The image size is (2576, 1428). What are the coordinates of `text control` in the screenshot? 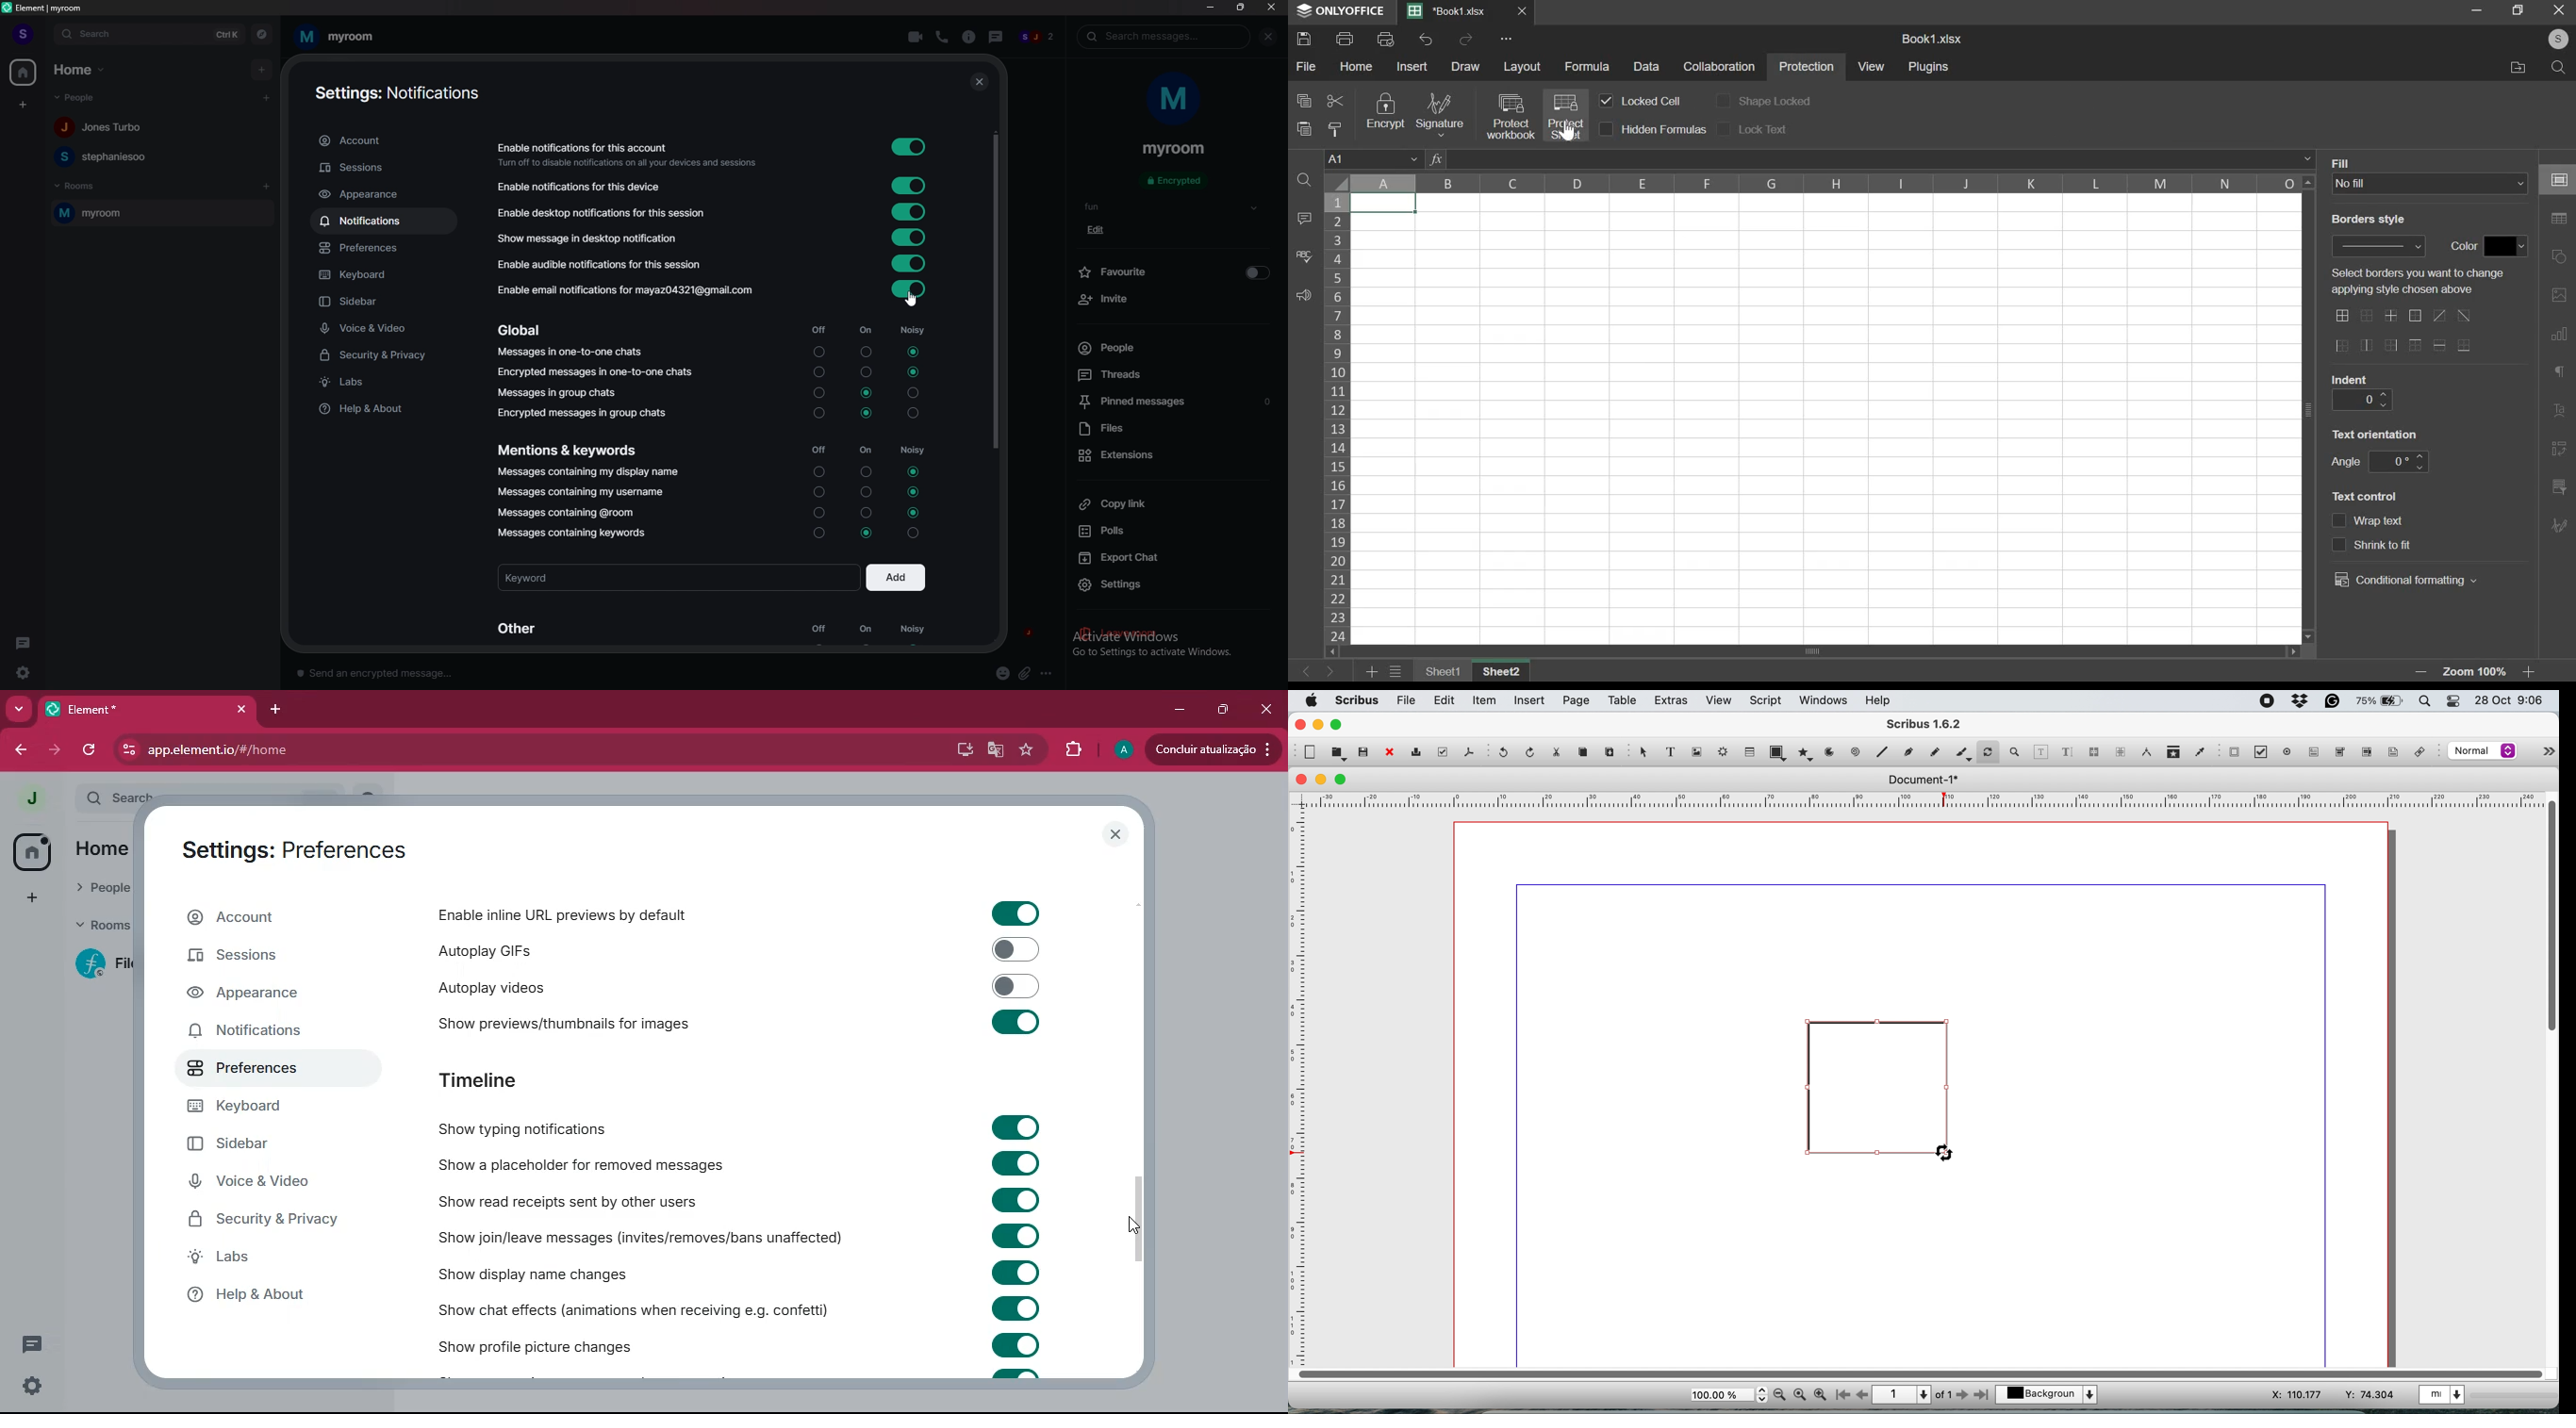 It's located at (2405, 545).